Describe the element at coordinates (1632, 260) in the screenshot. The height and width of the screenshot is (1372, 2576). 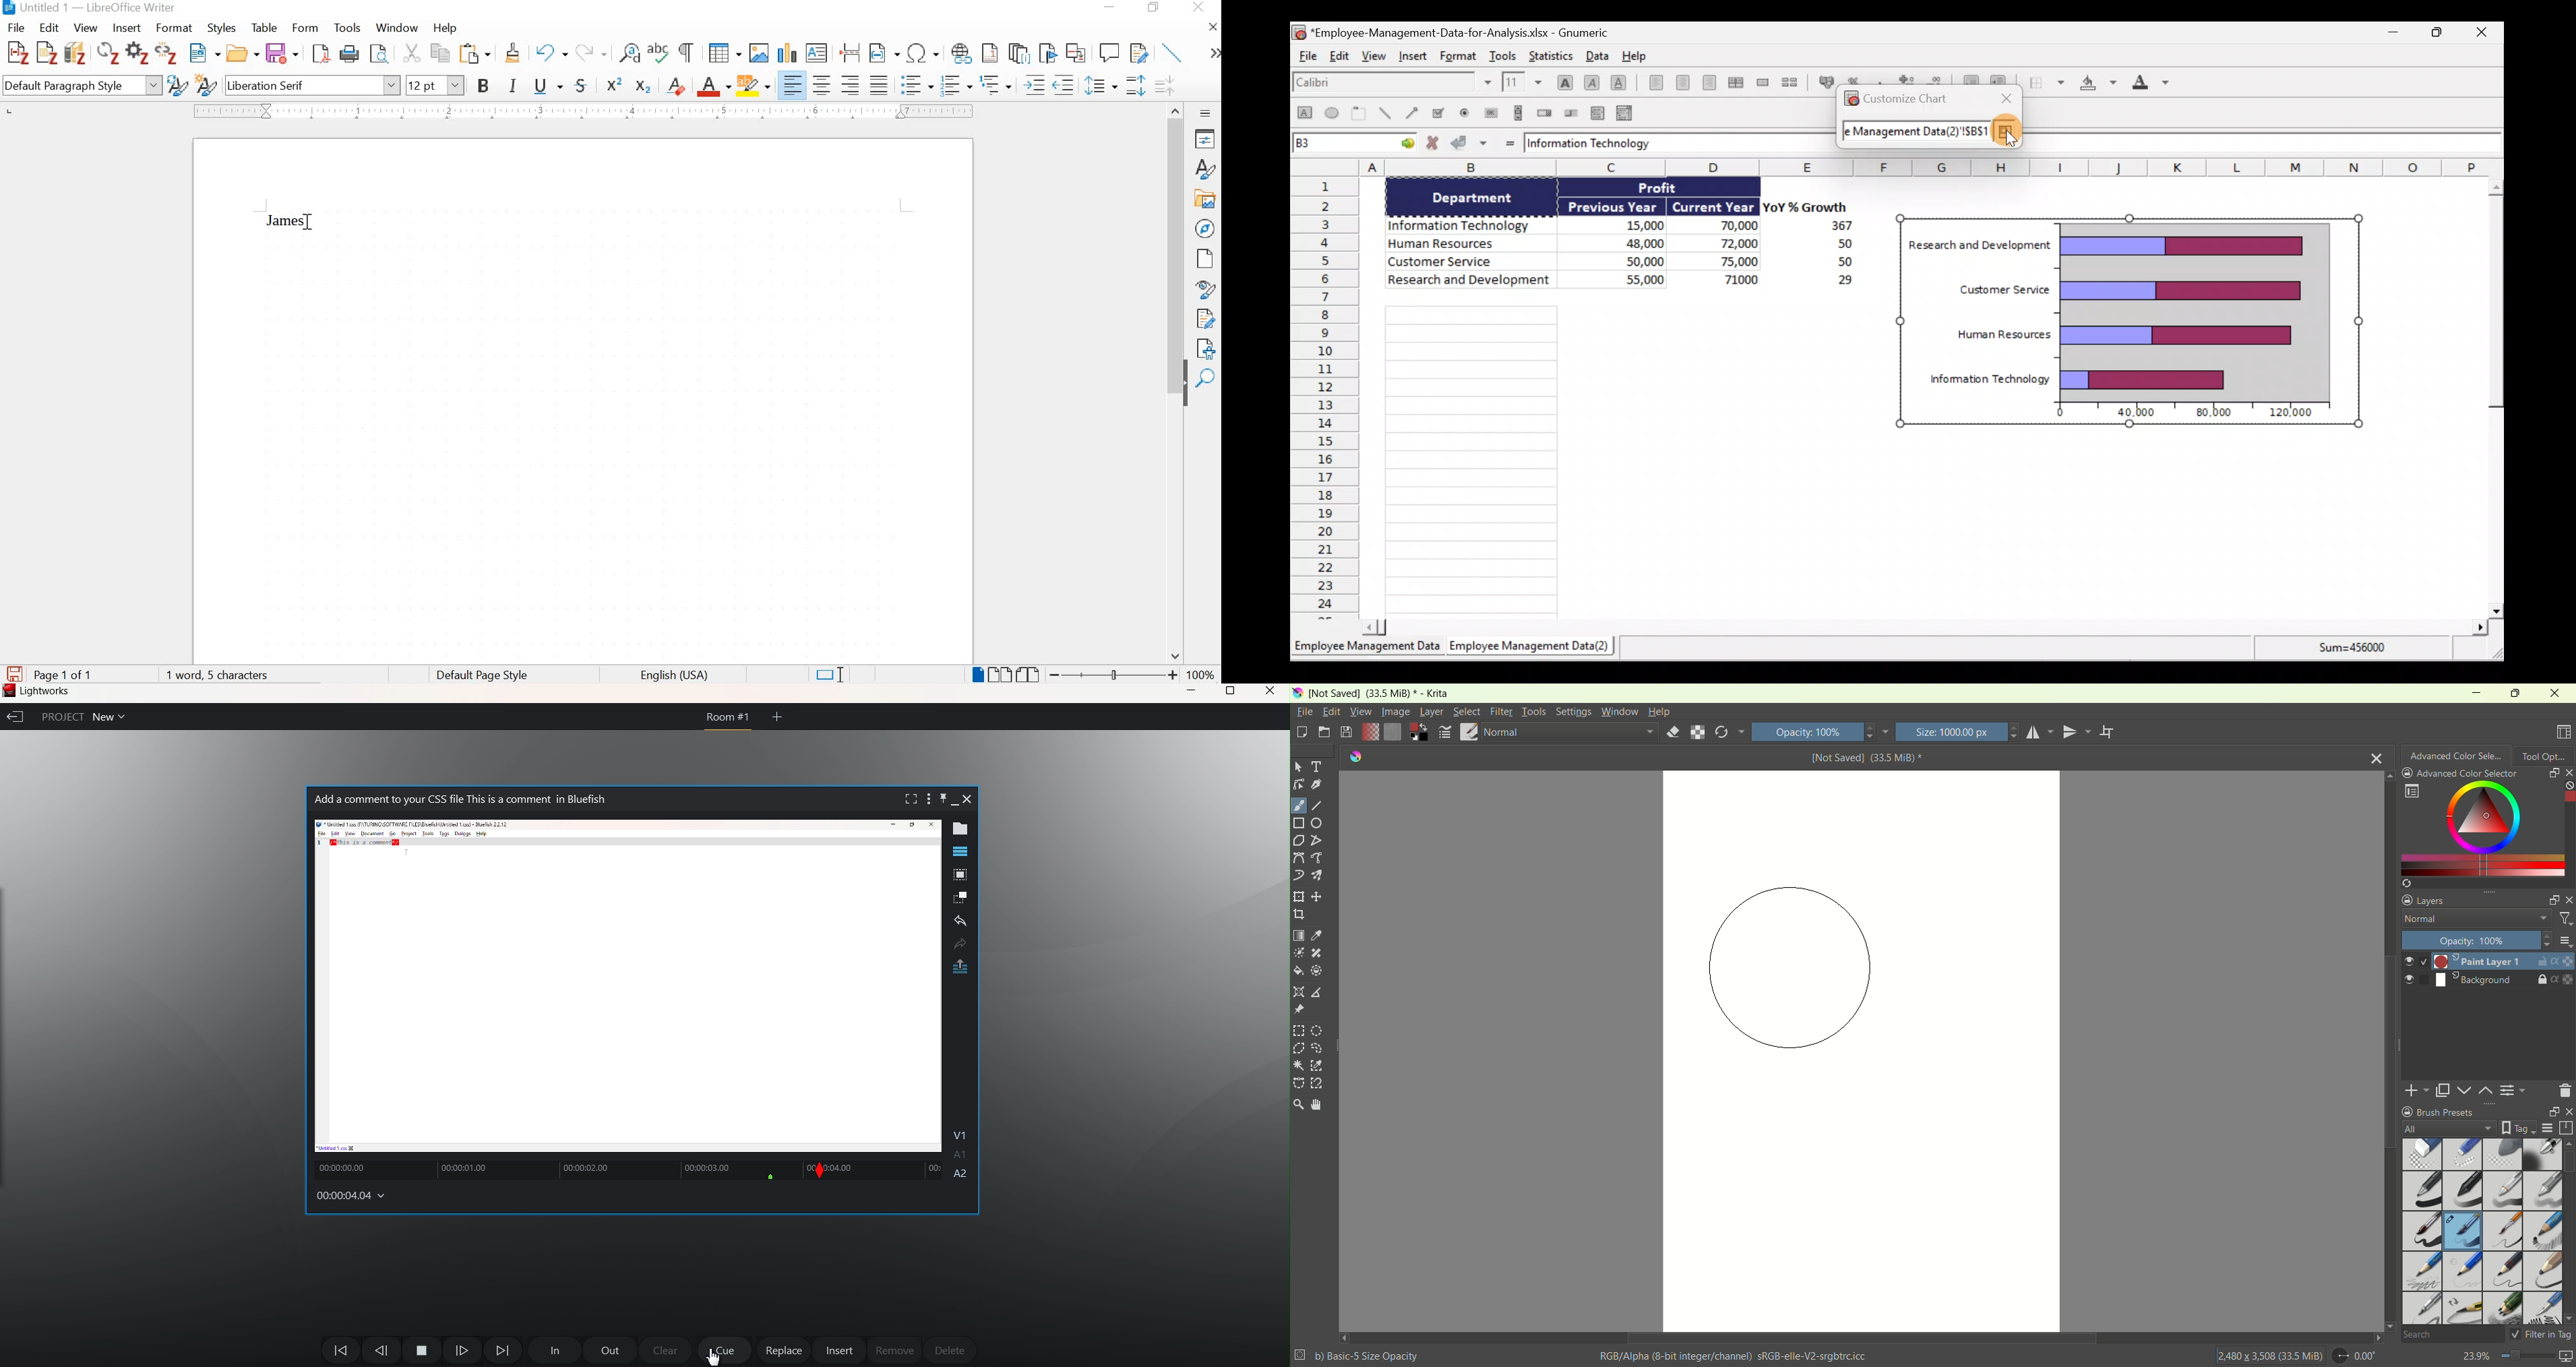
I see `50,000` at that location.